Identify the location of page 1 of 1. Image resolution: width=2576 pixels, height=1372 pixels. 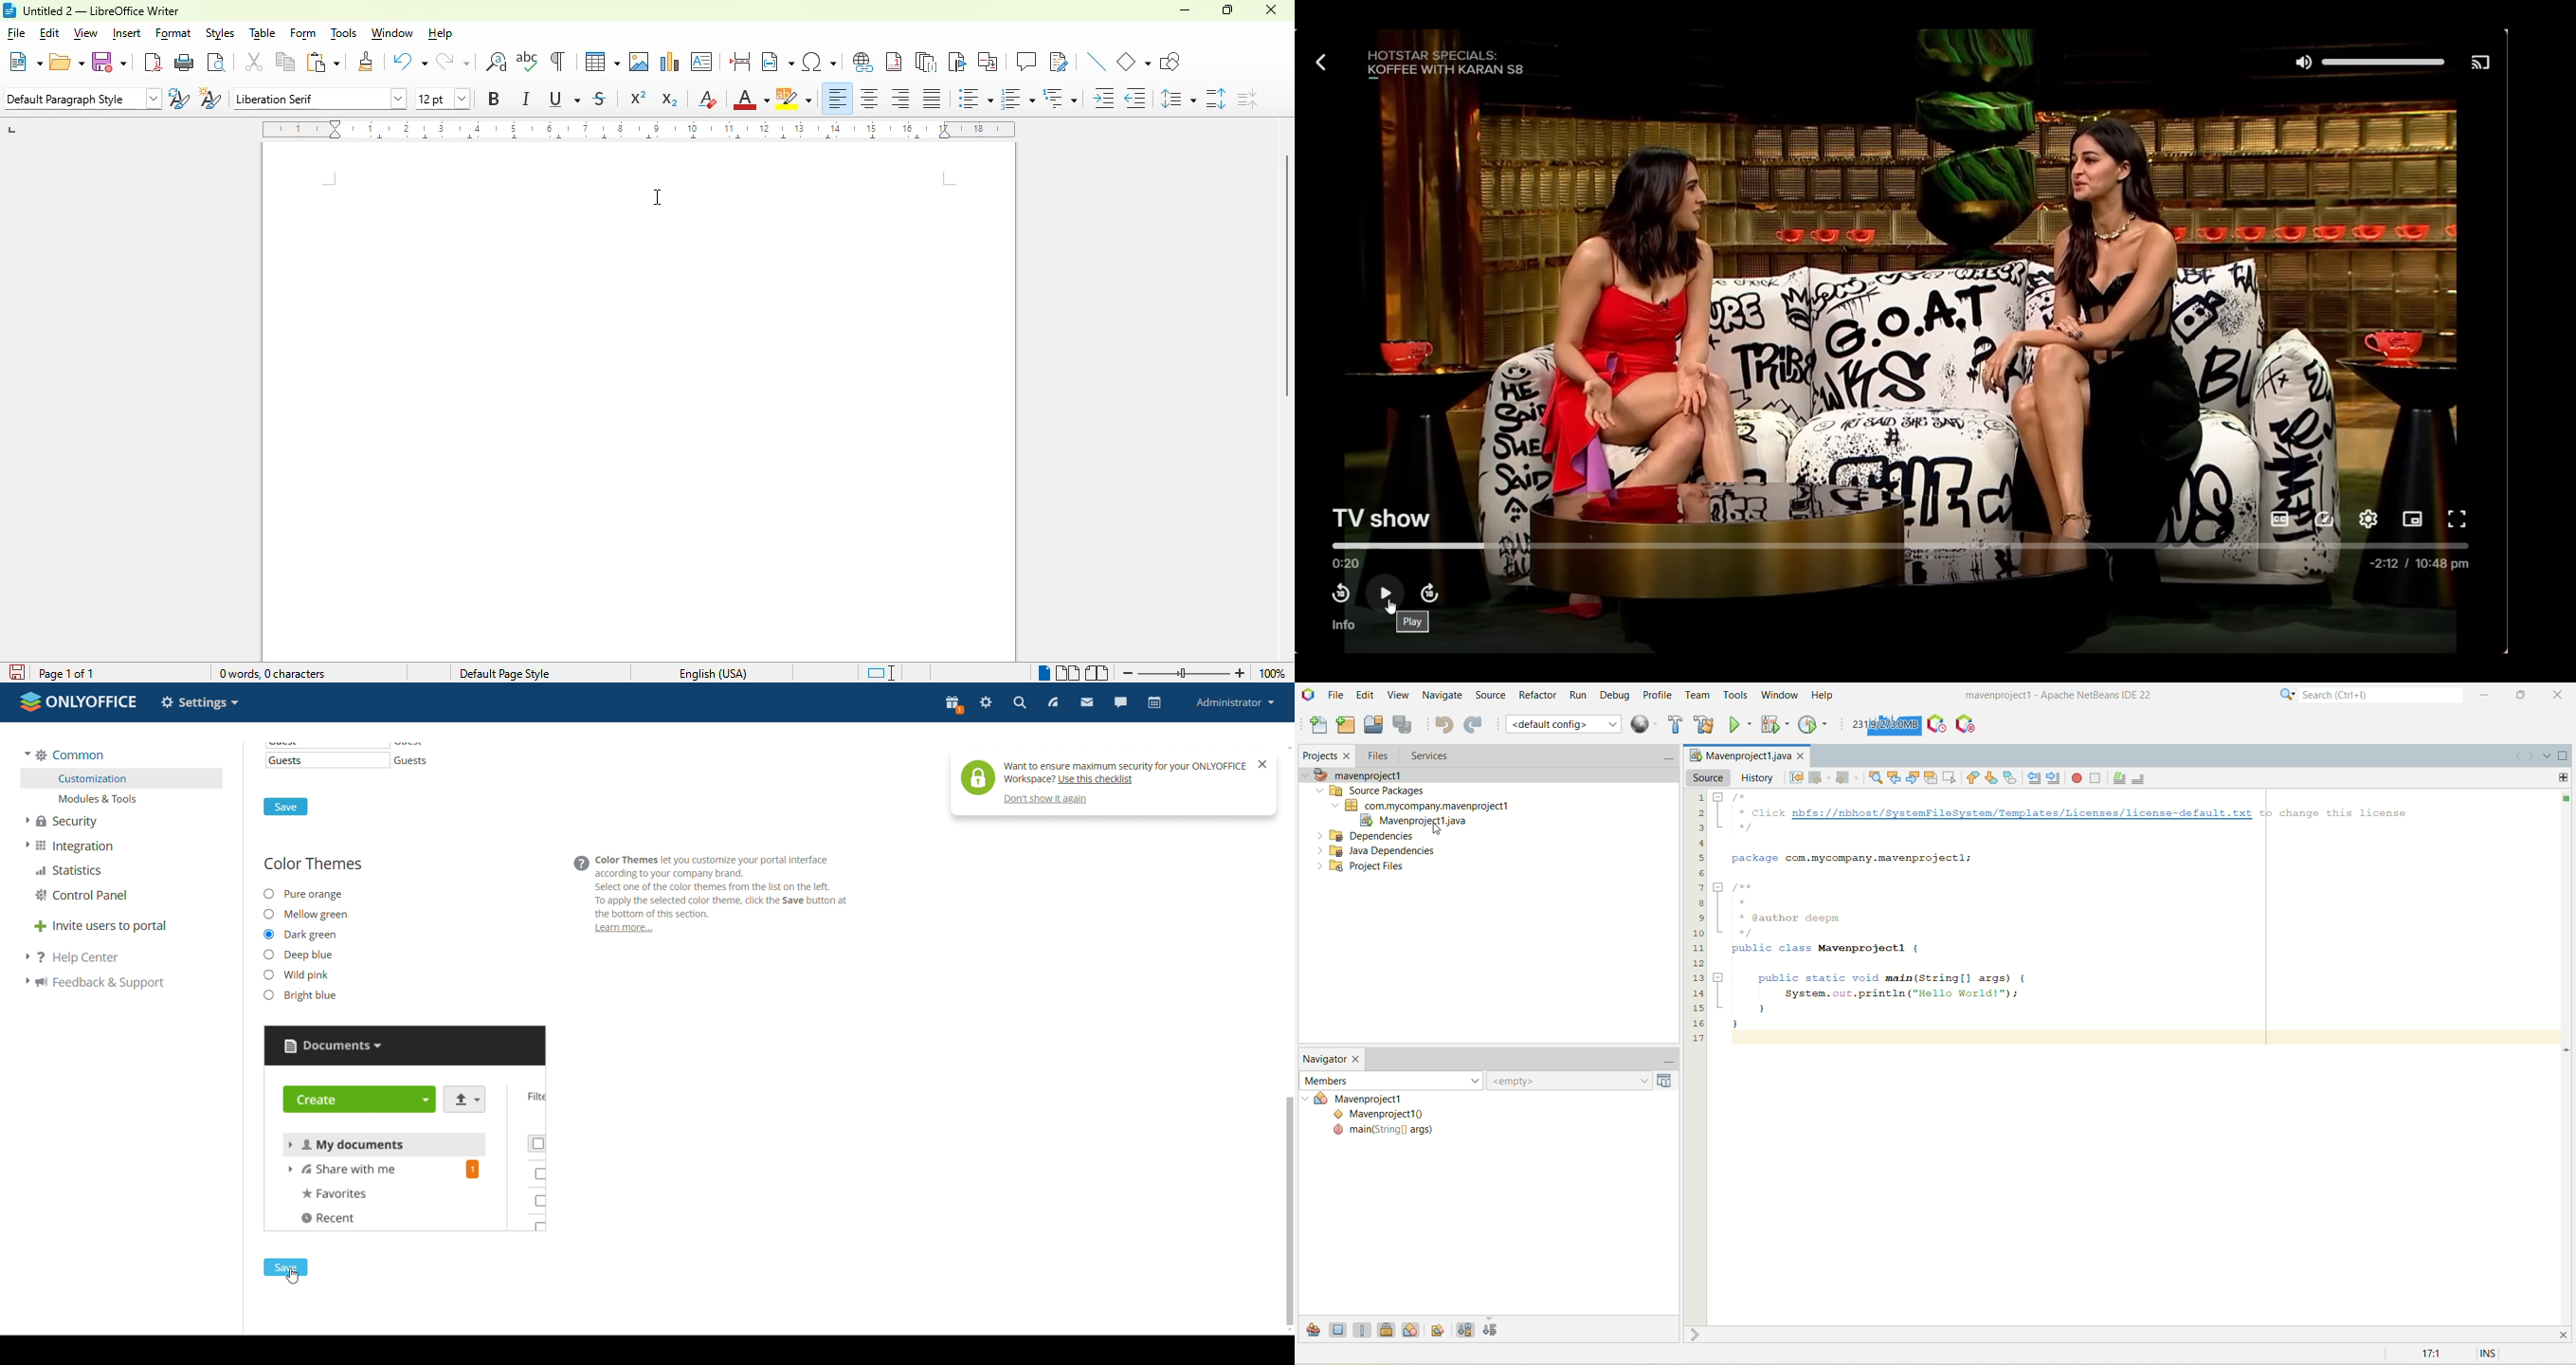
(66, 674).